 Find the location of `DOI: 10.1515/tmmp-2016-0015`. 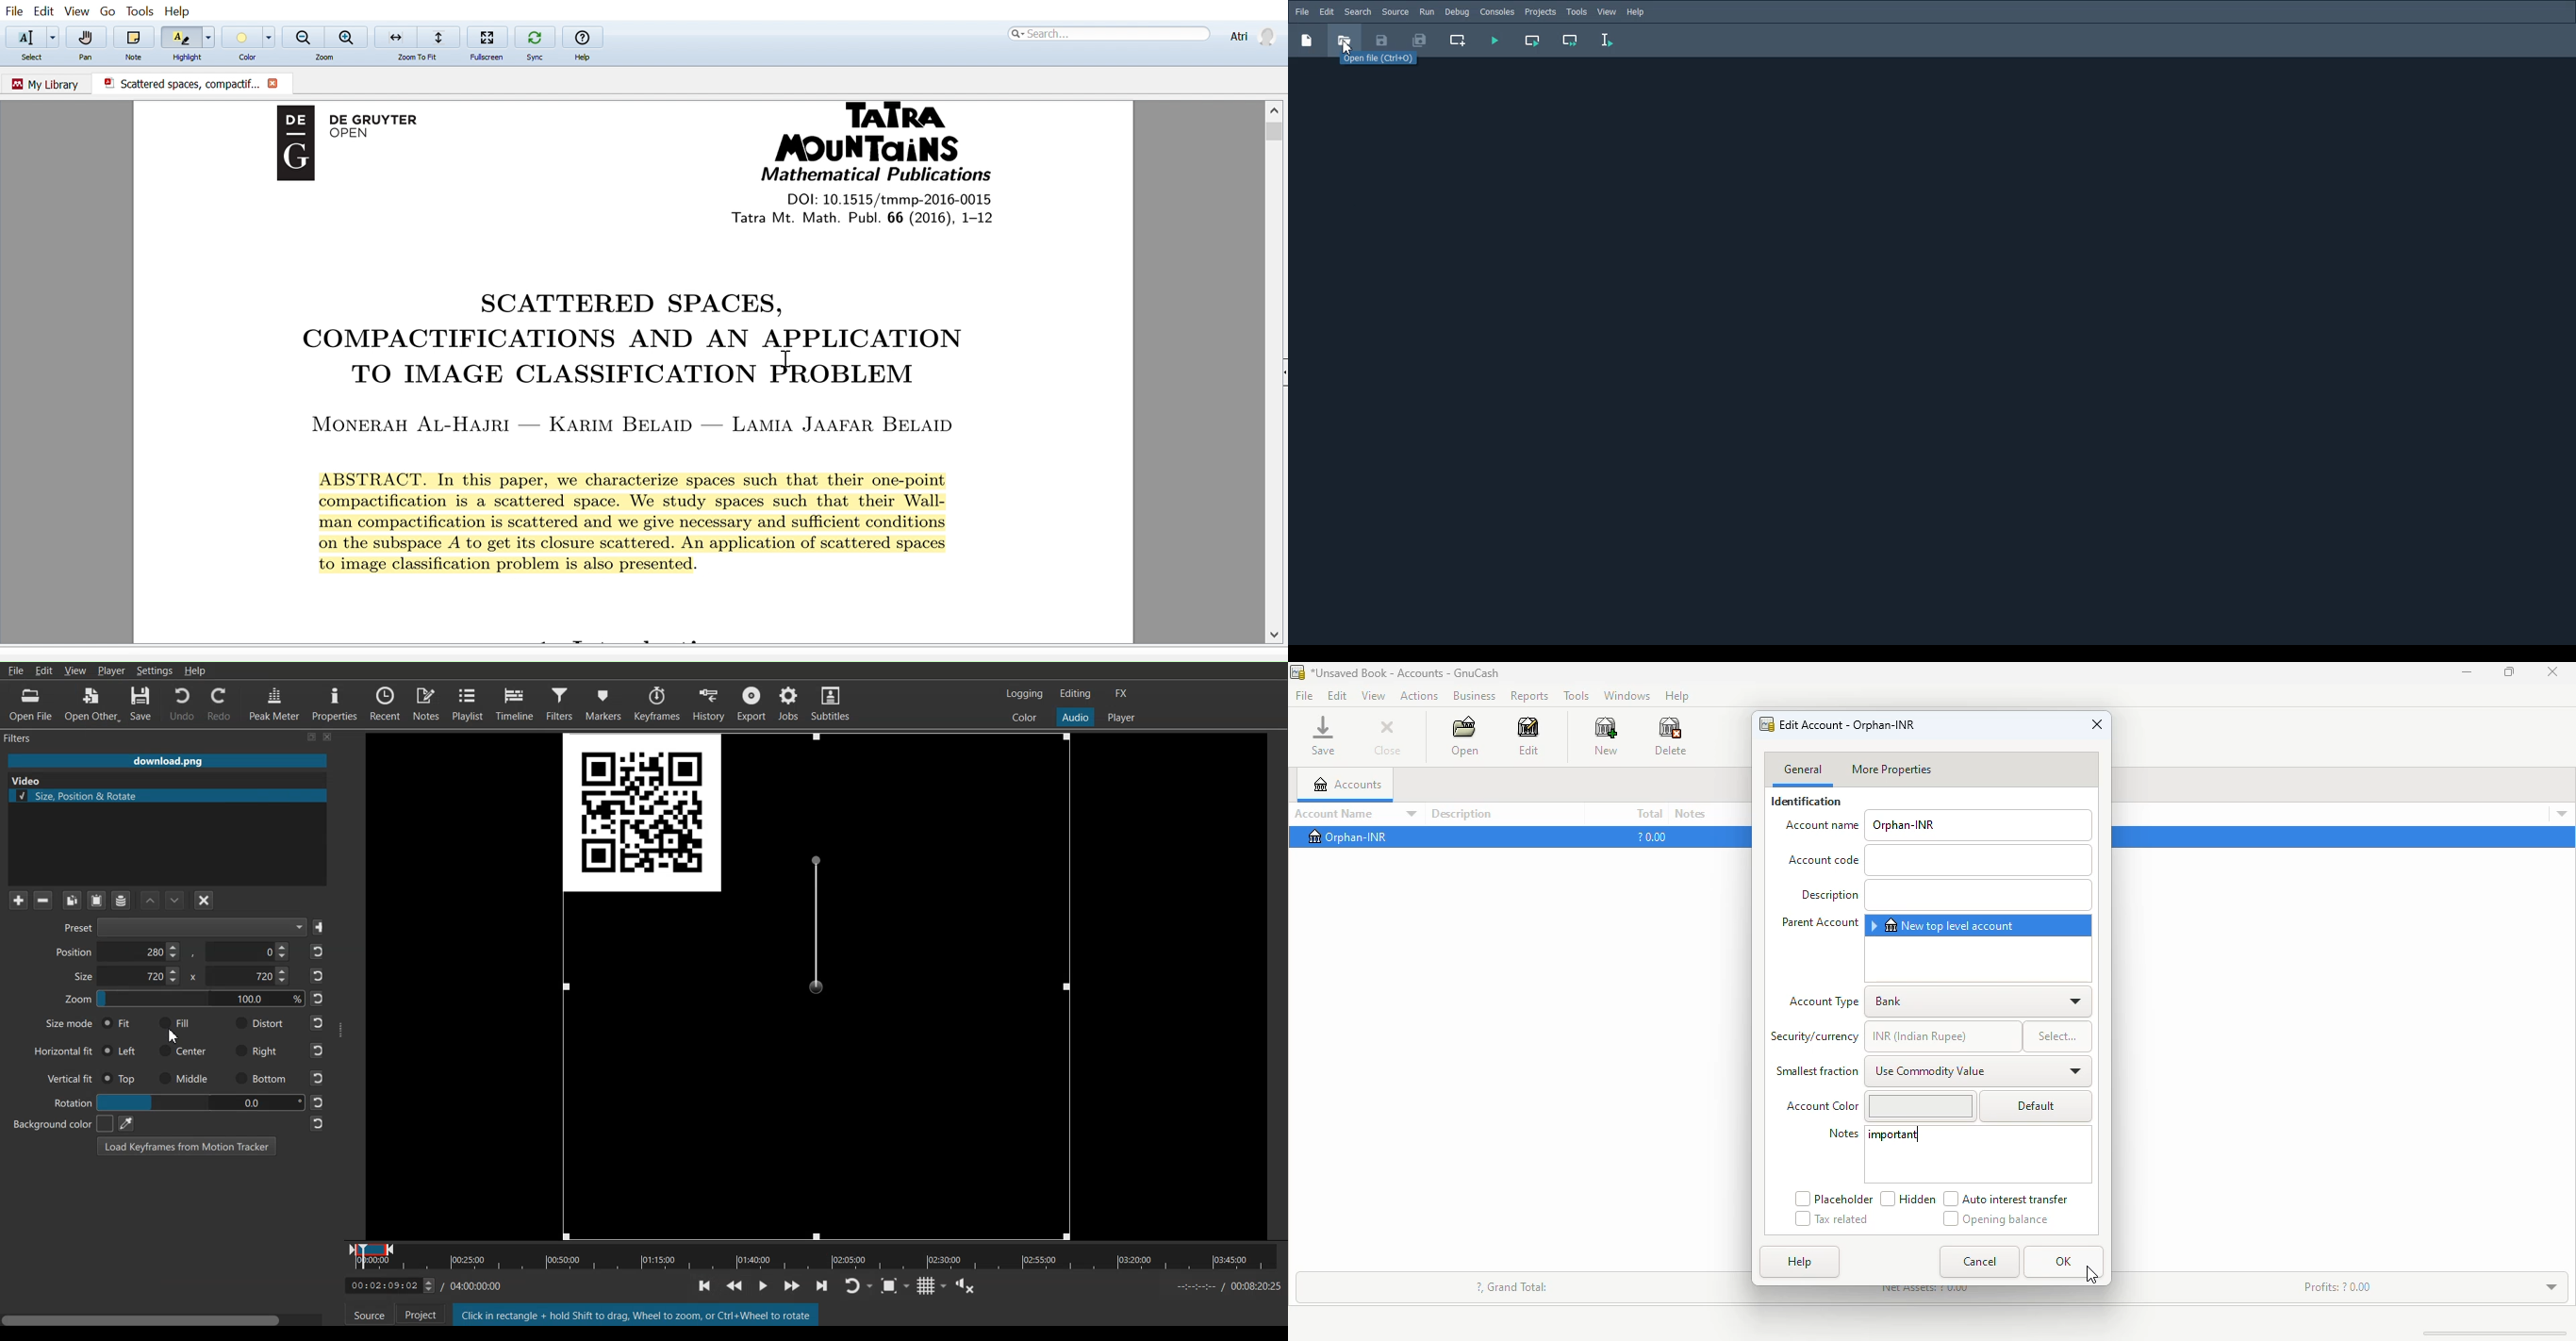

DOI: 10.1515/tmmp-2016-0015 is located at coordinates (884, 199).